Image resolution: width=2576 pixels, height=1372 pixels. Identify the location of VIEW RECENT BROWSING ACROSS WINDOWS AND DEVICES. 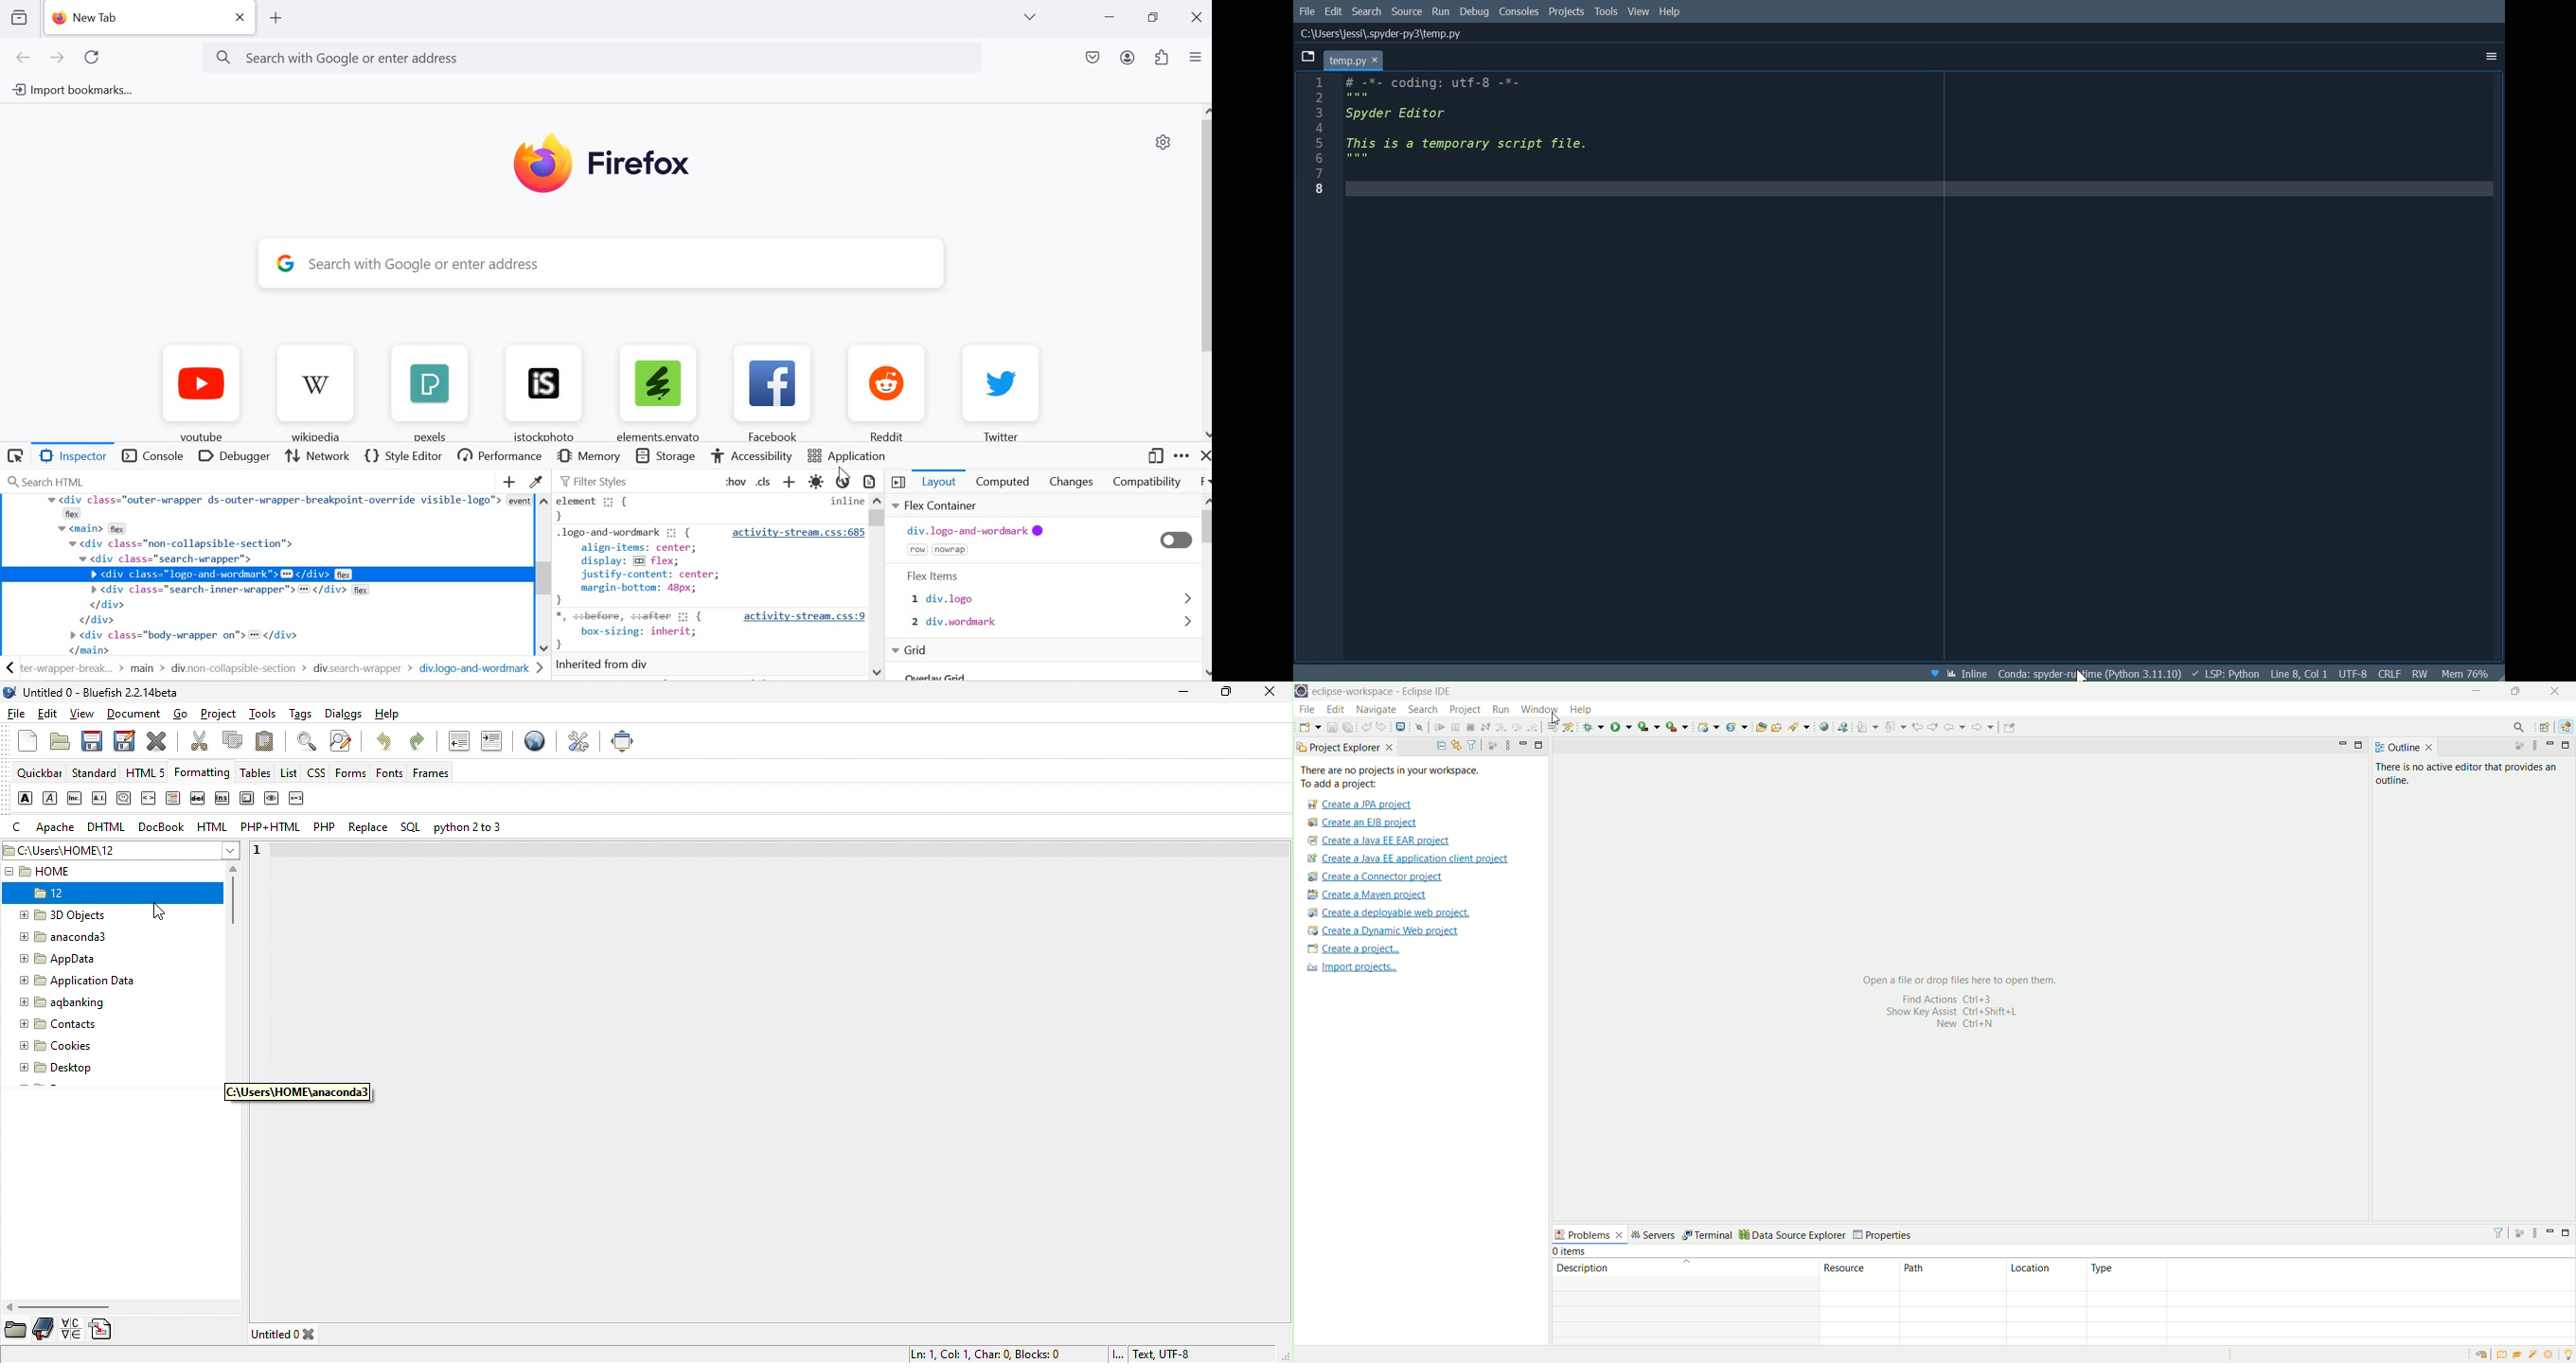
(21, 20).